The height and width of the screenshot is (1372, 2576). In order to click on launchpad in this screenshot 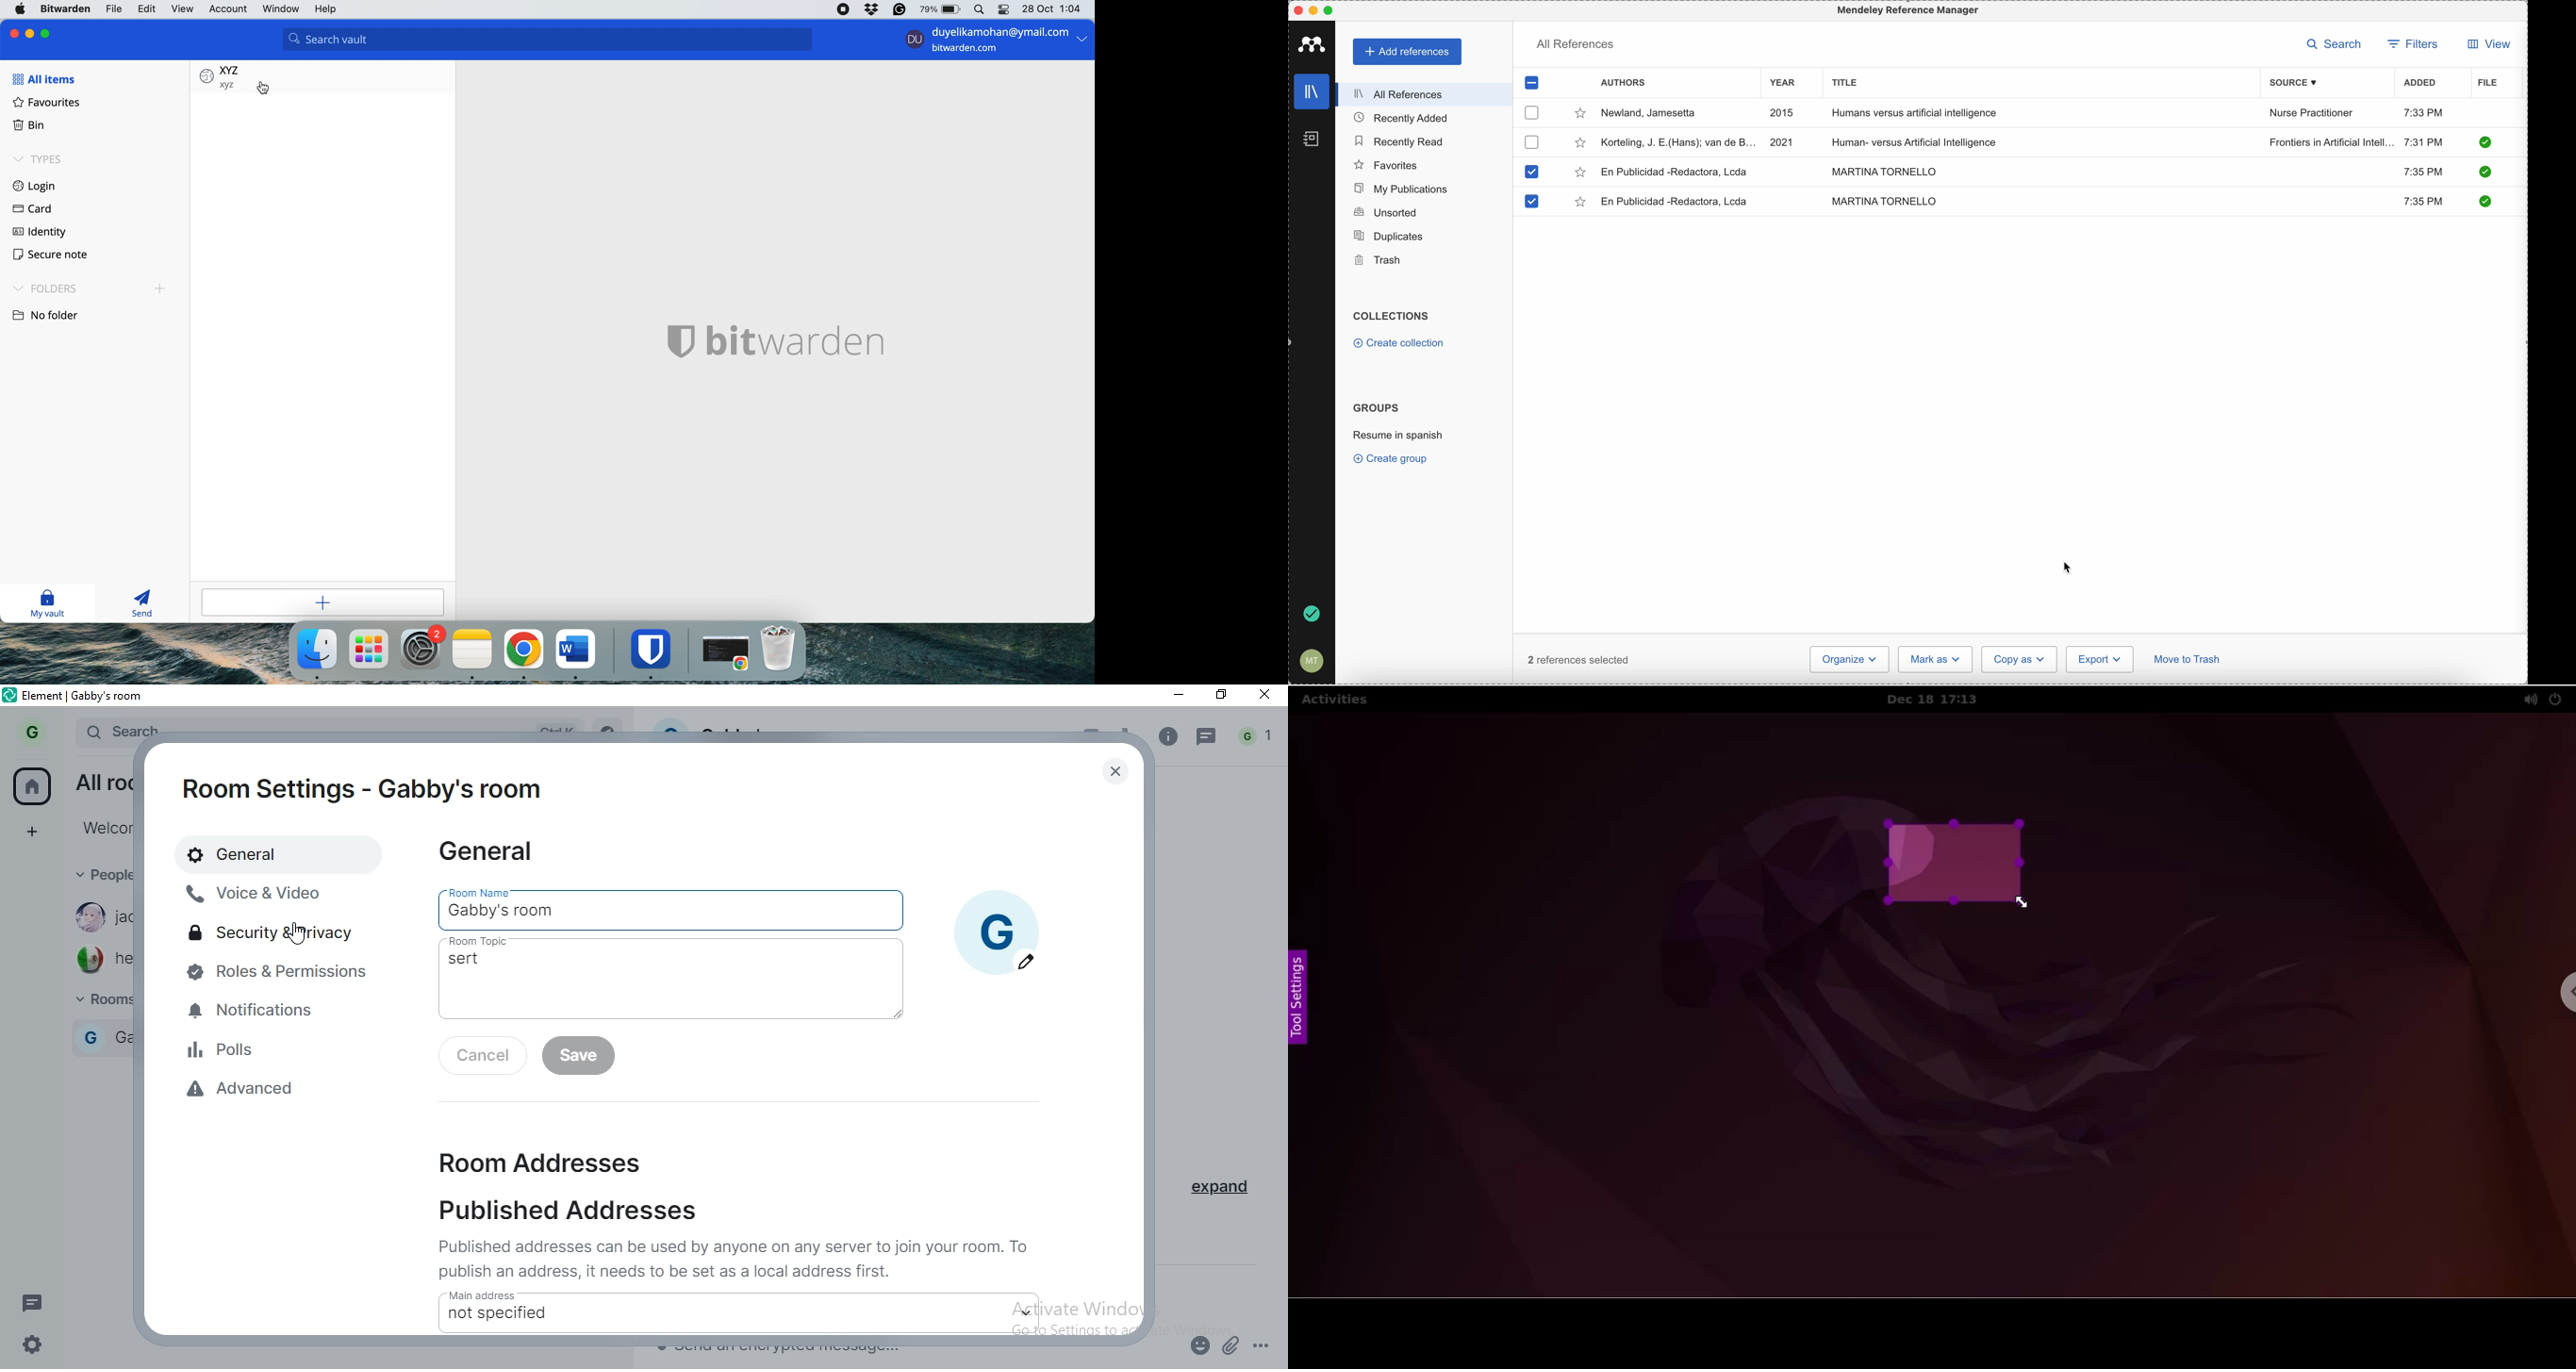, I will do `click(369, 648)`.